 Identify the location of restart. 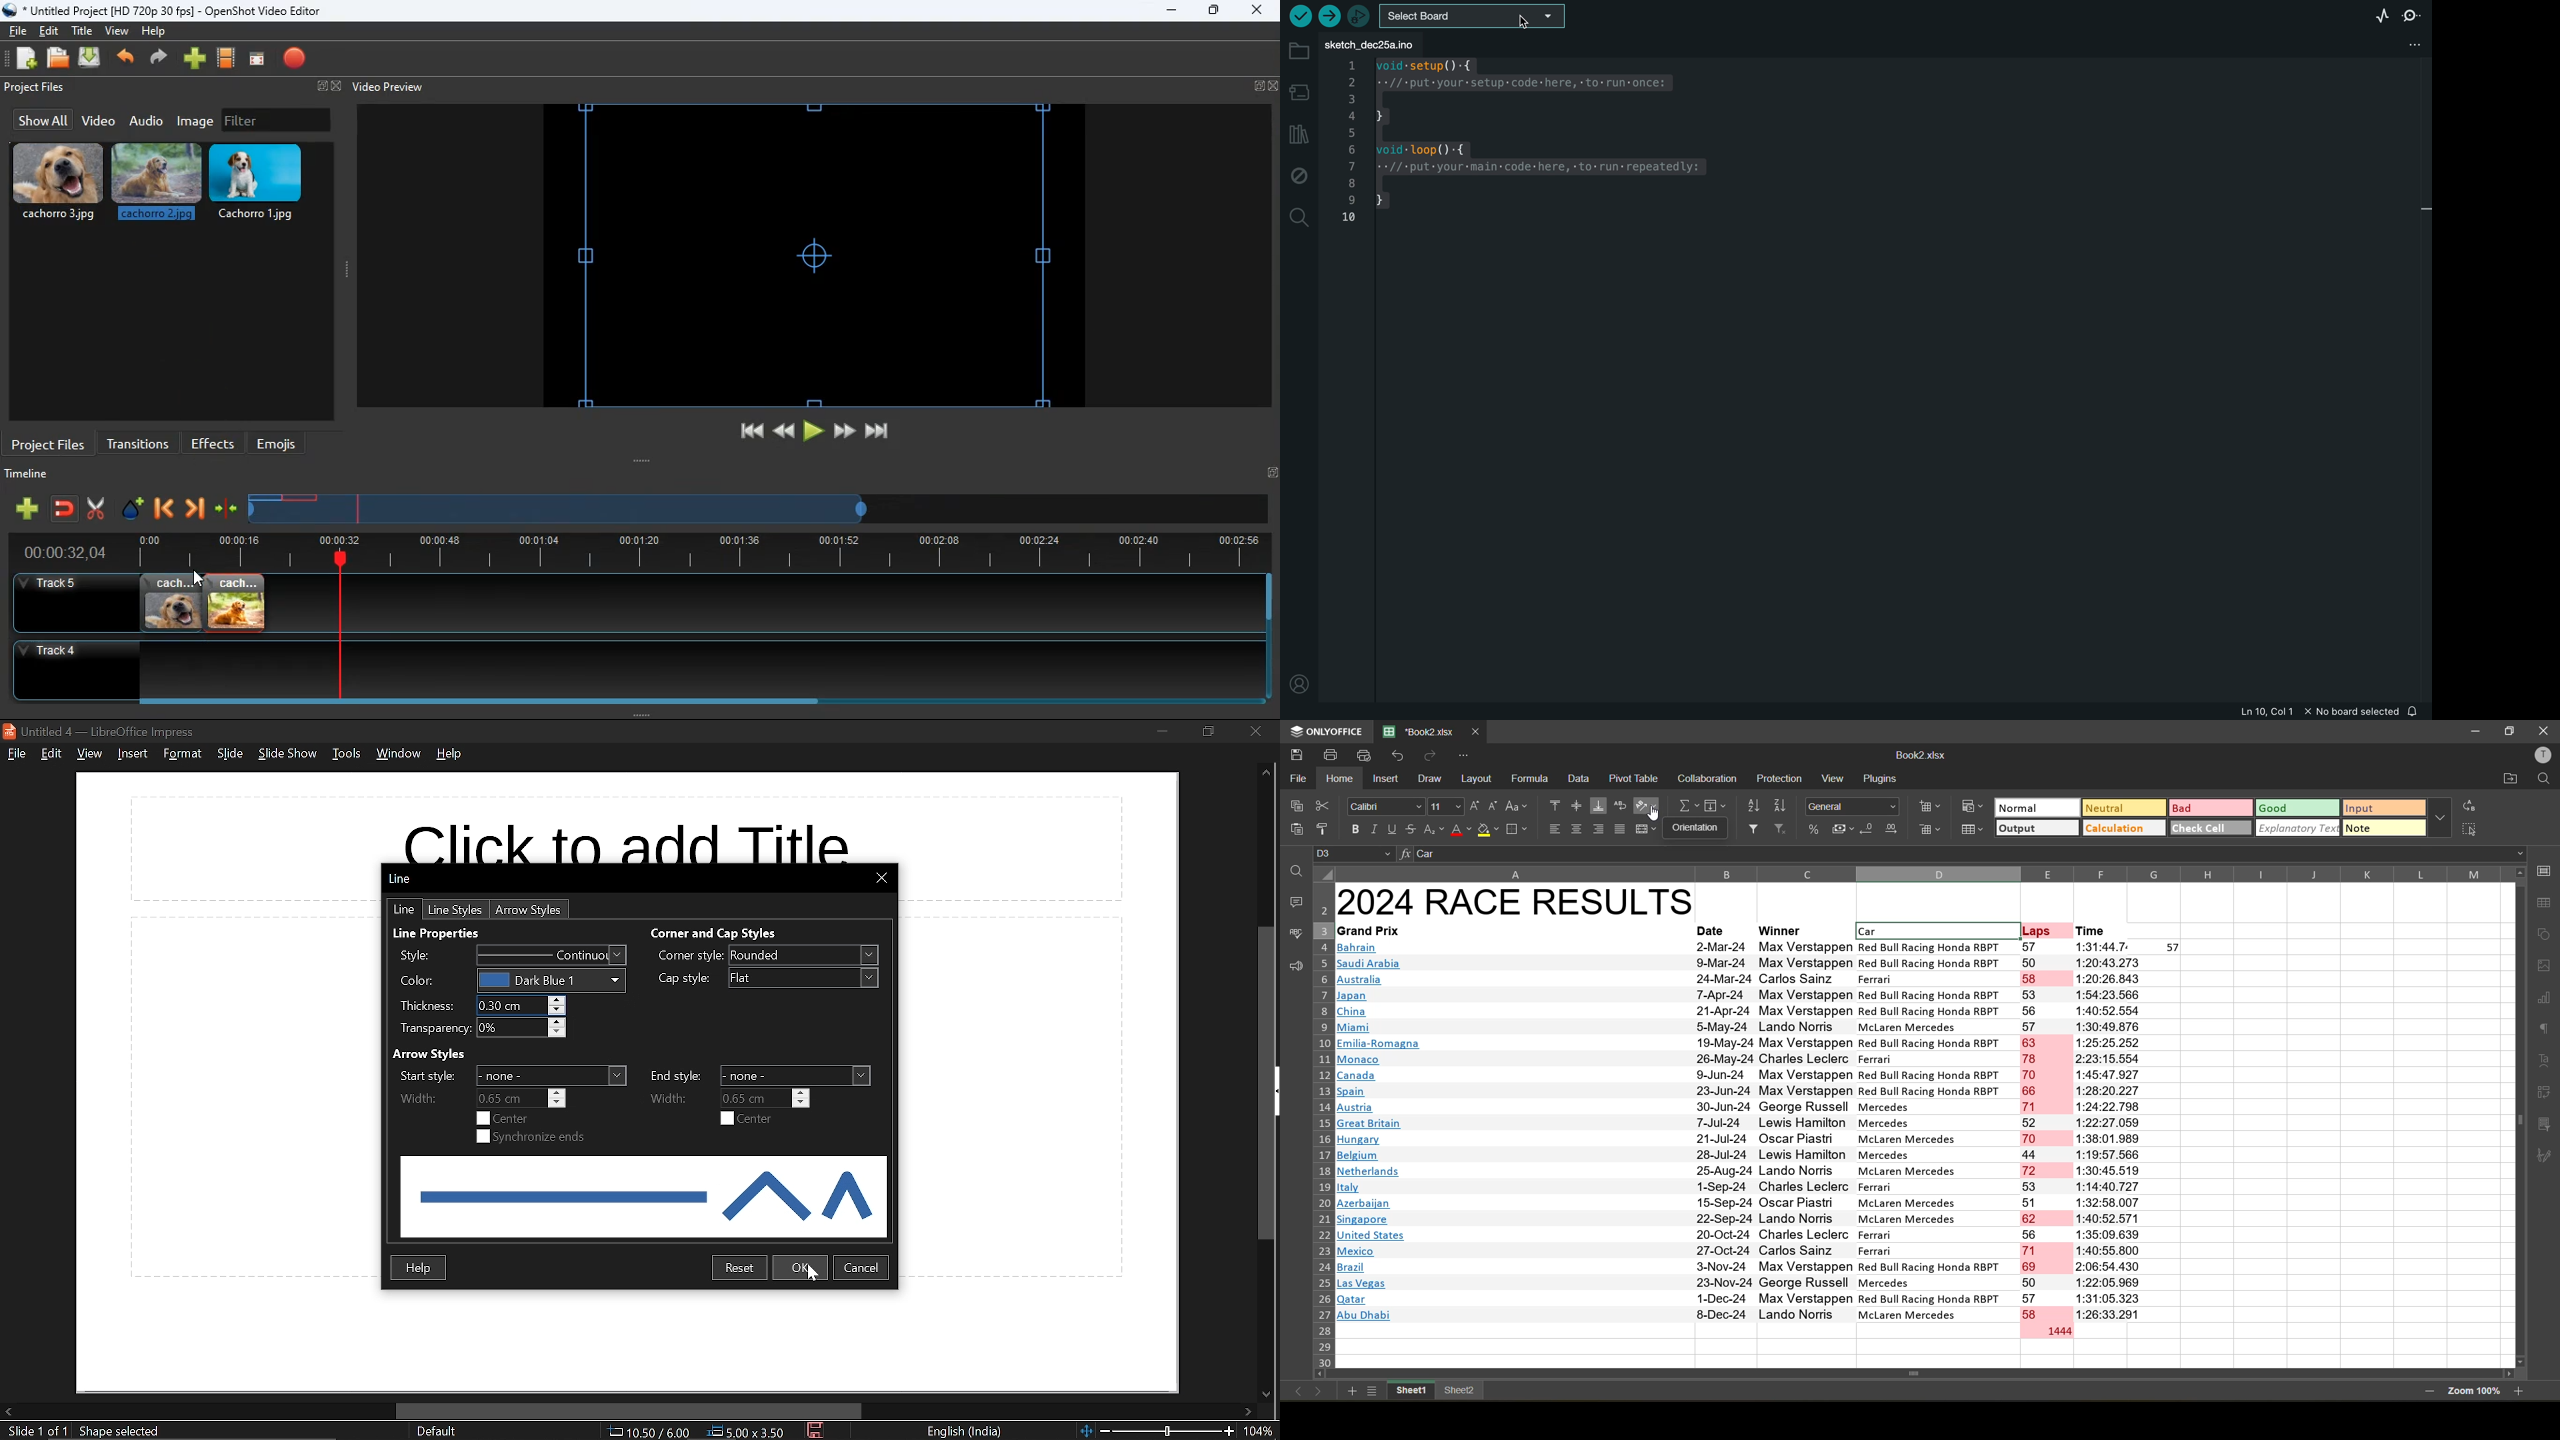
(738, 1266).